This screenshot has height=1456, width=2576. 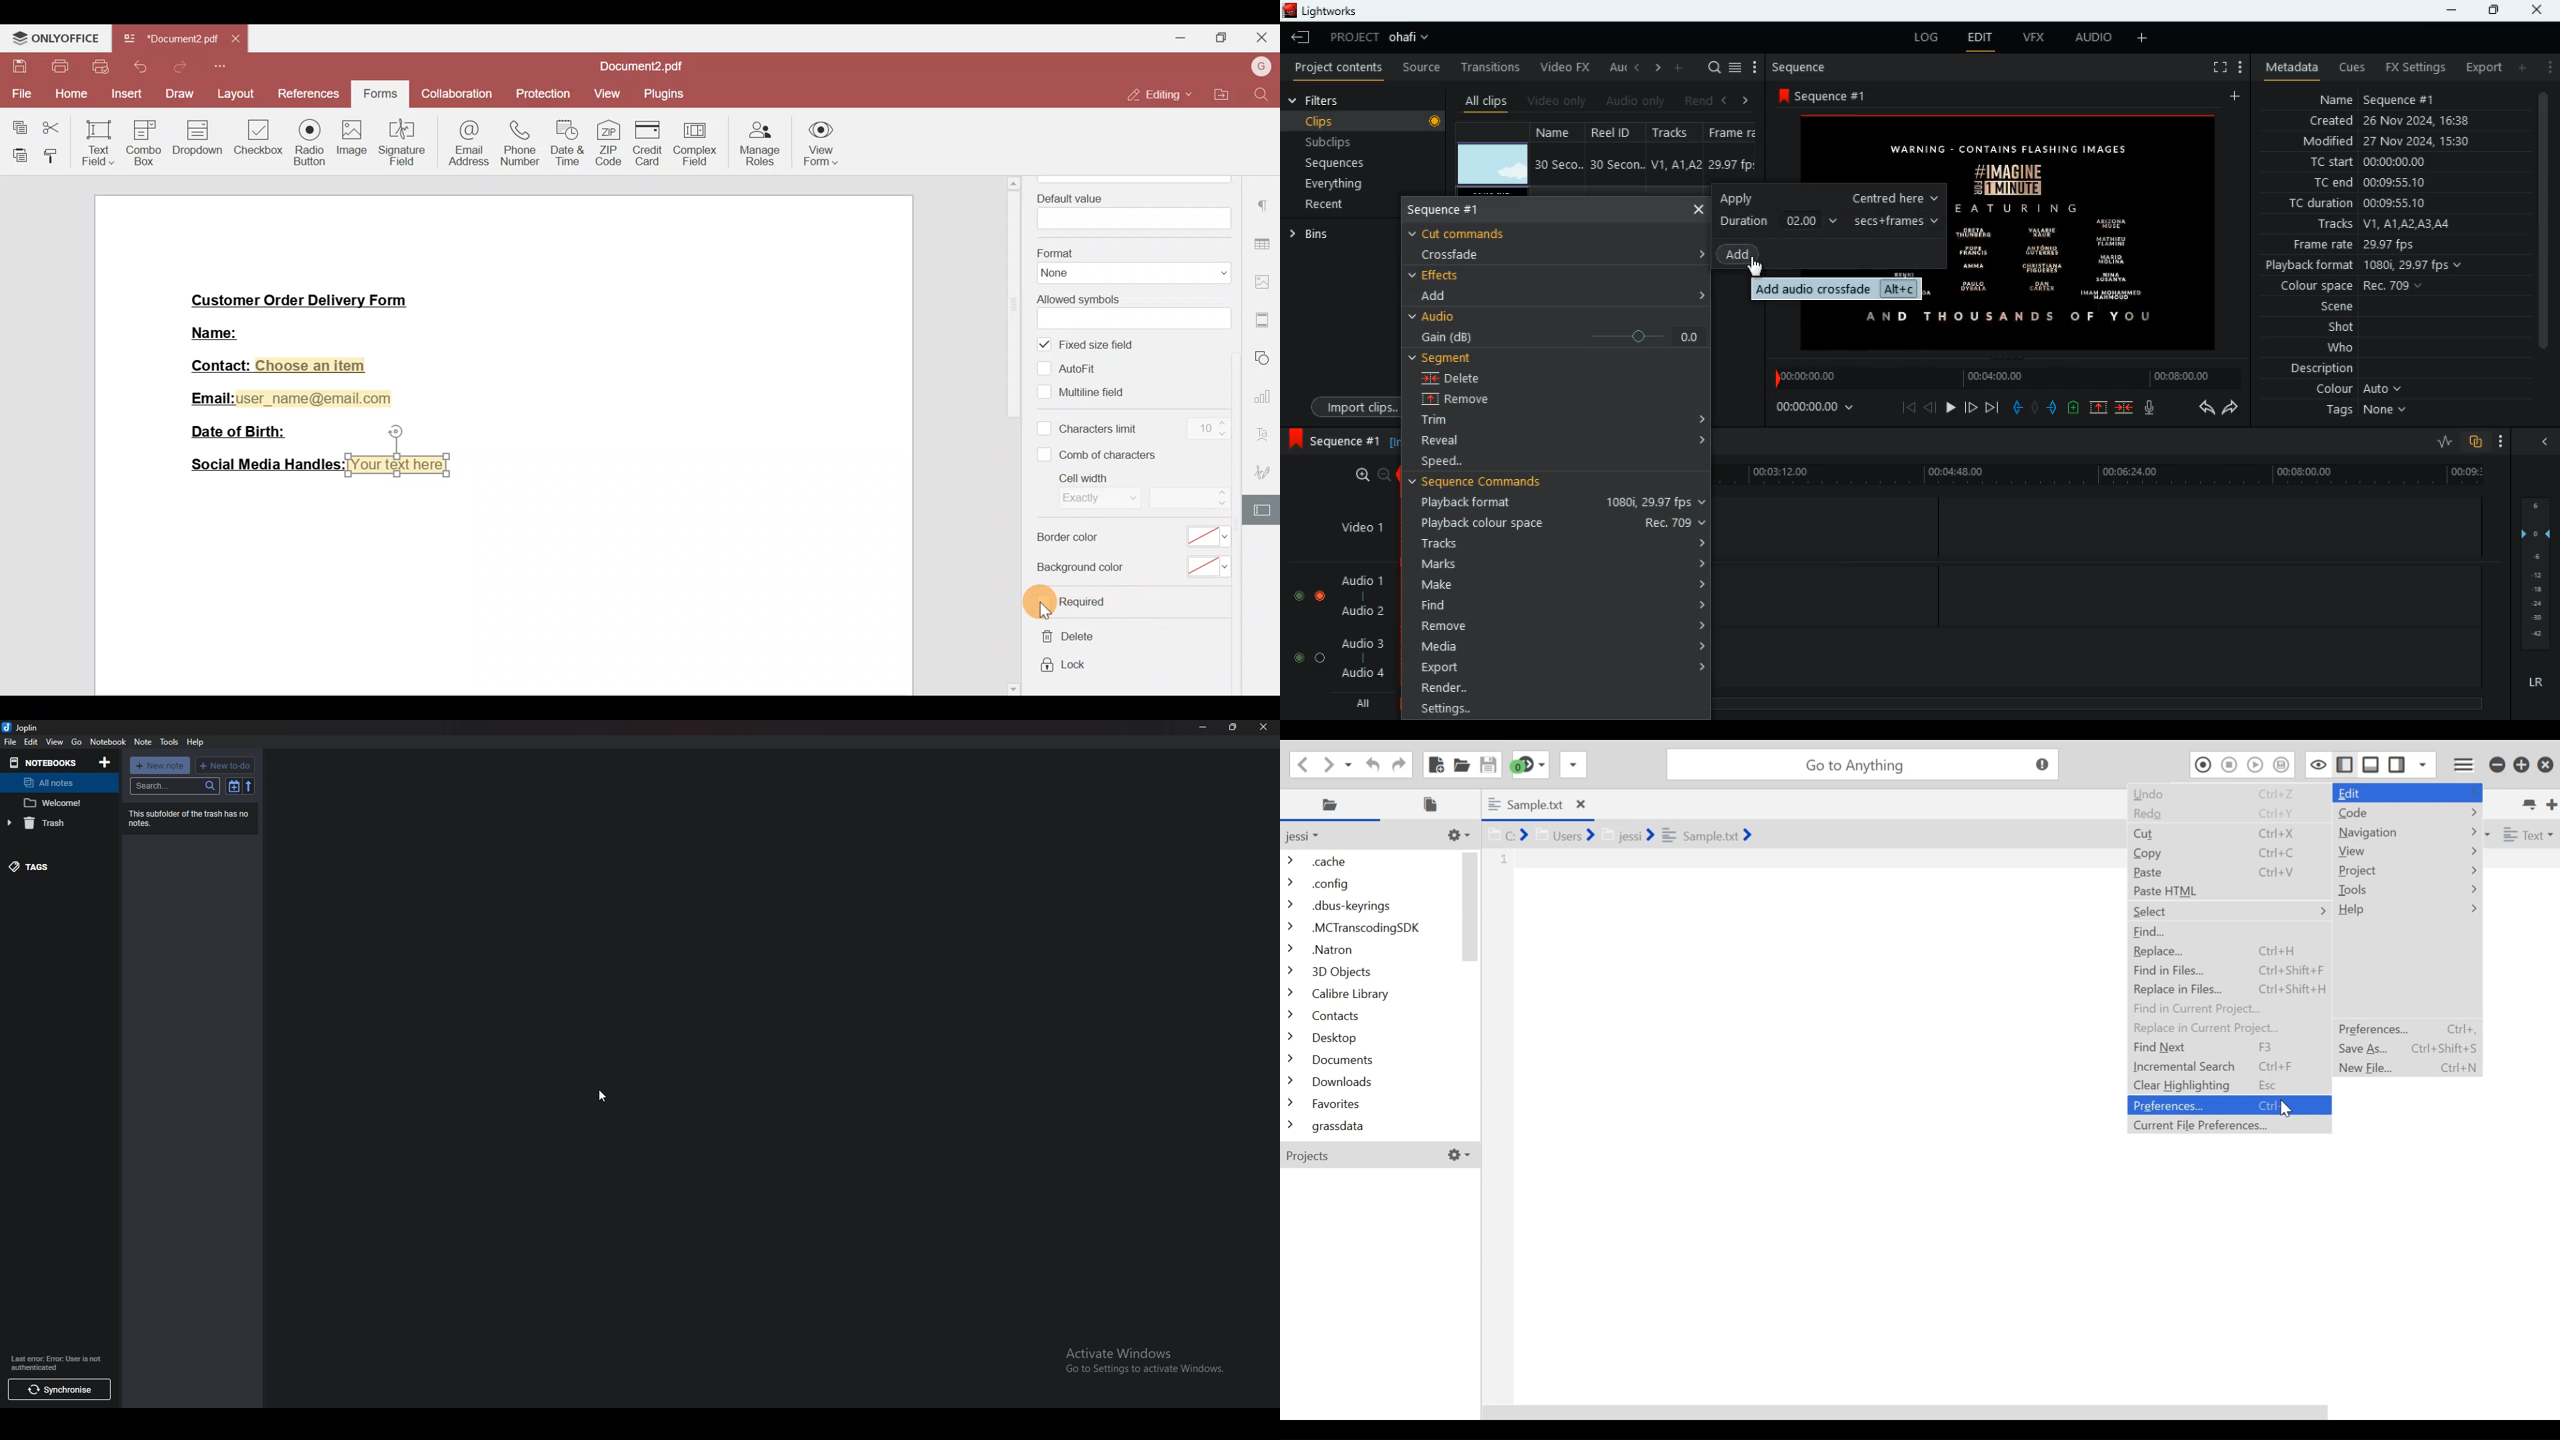 I want to click on back, so click(x=1930, y=408).